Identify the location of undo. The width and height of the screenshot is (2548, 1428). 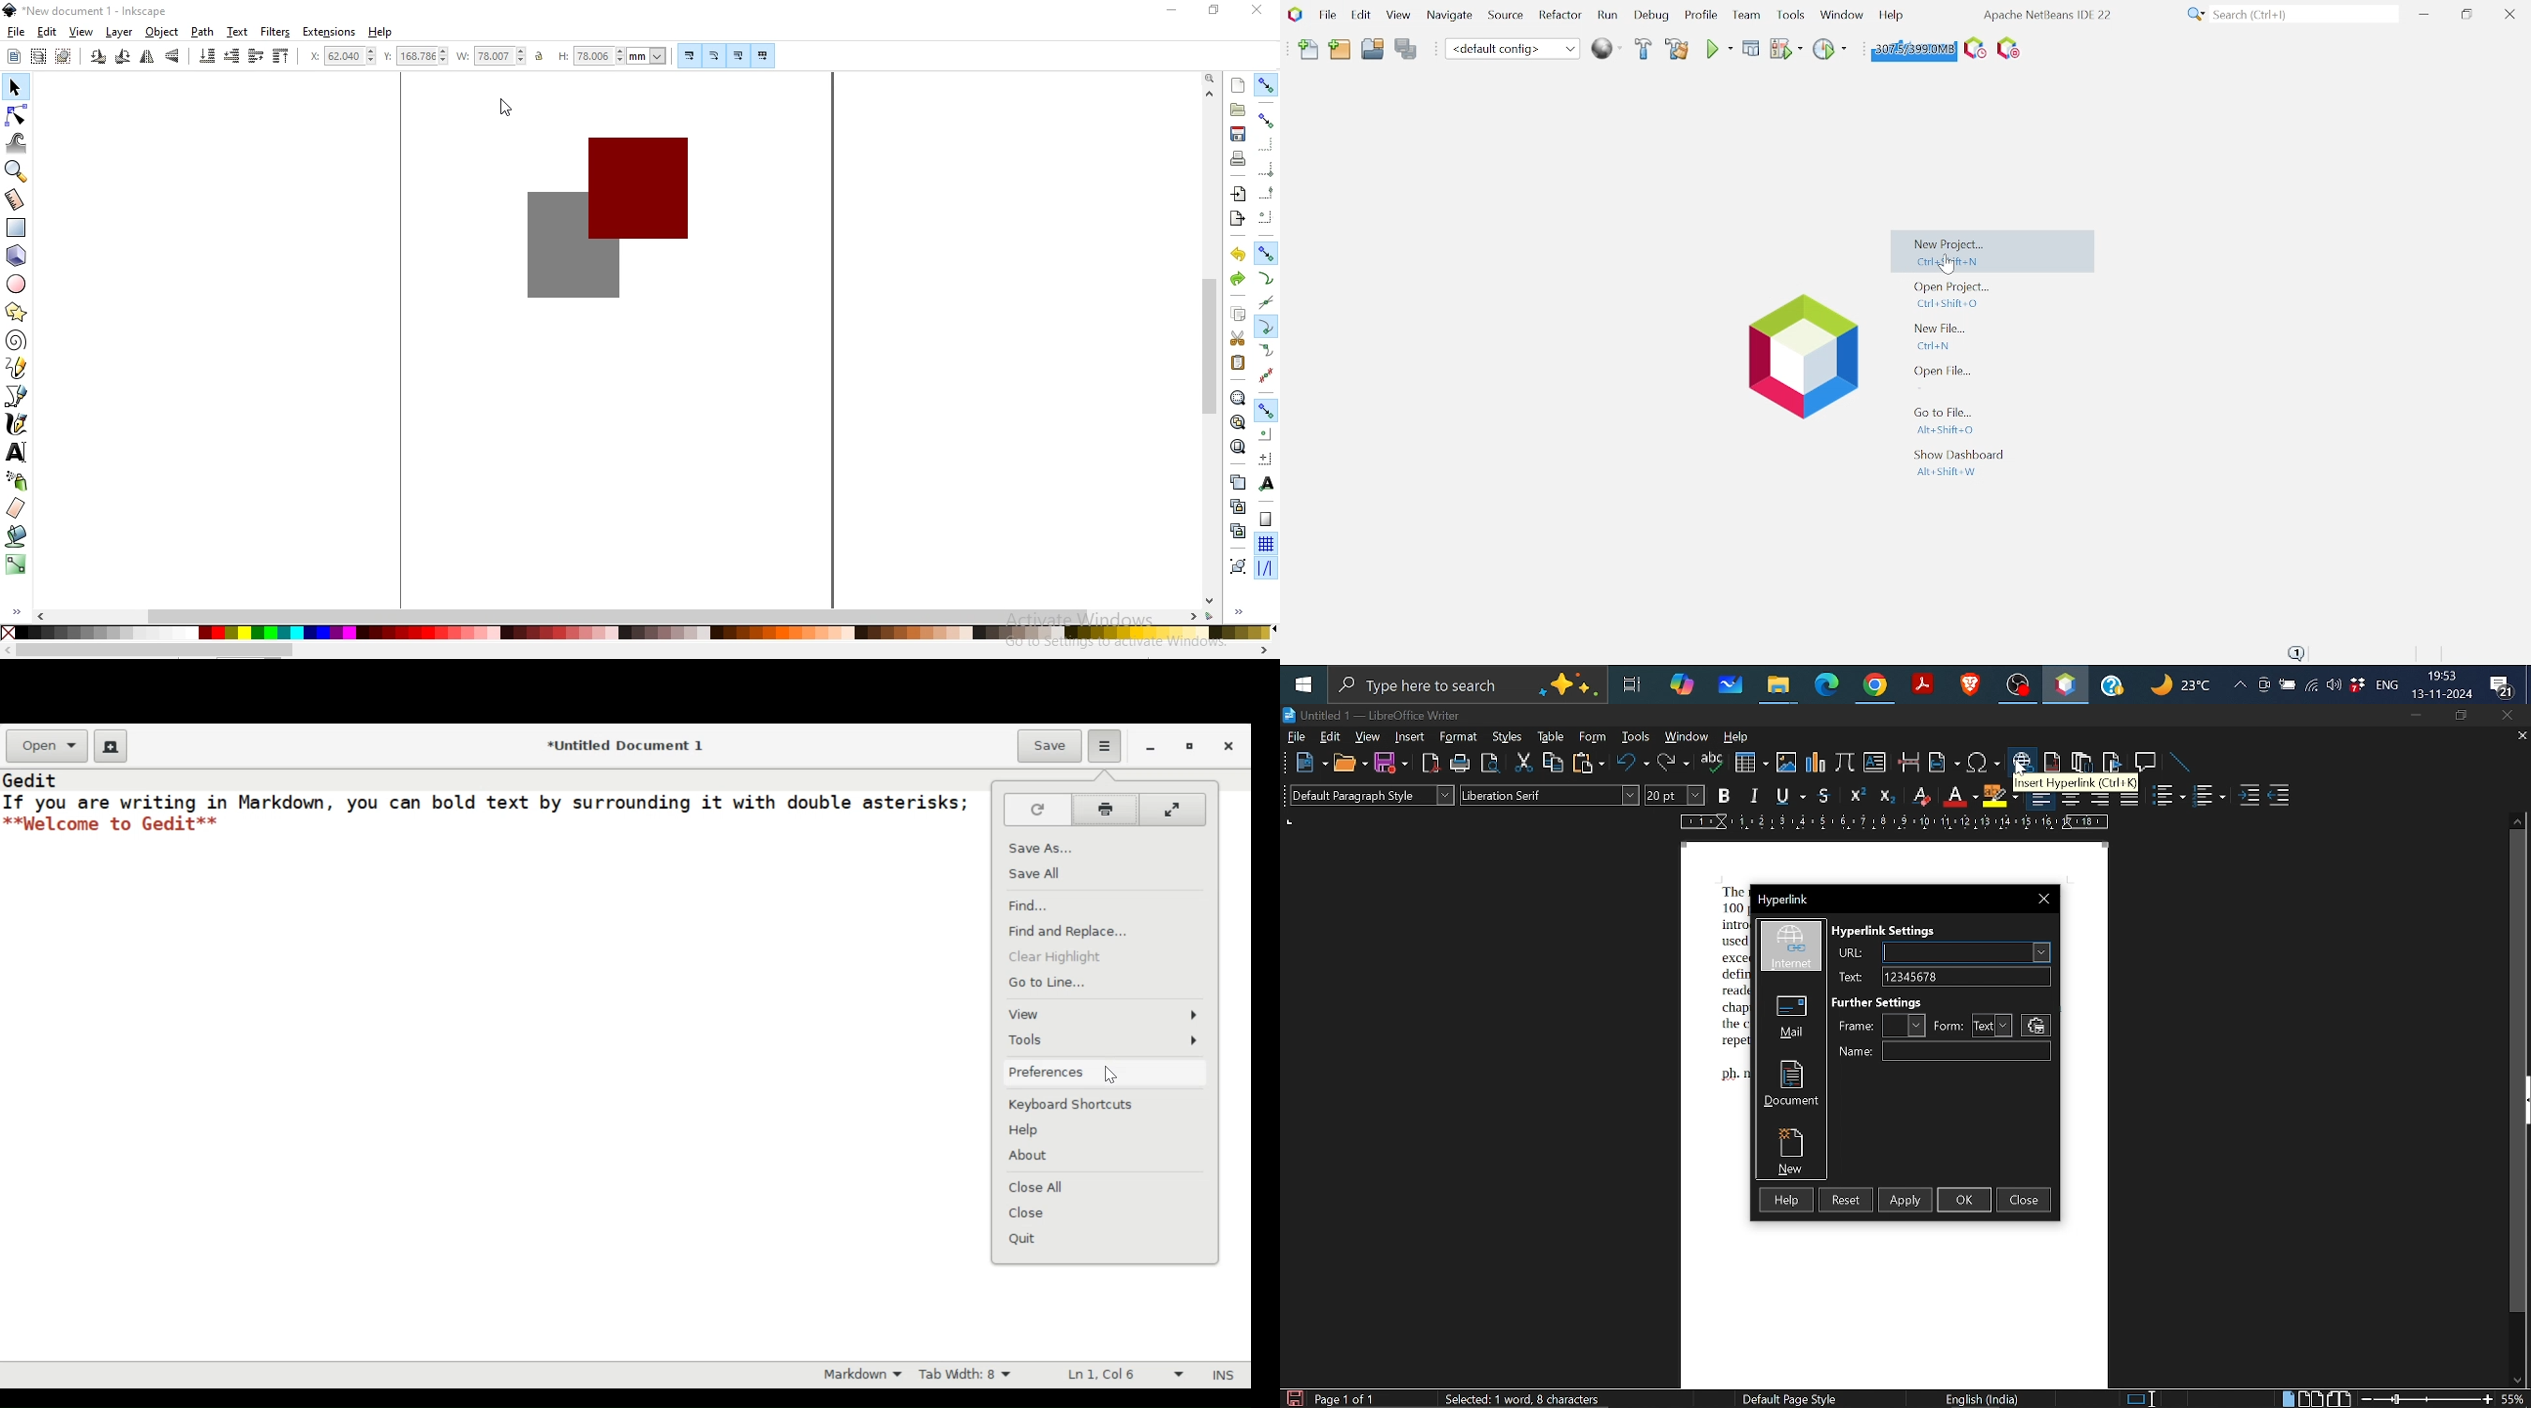
(1238, 255).